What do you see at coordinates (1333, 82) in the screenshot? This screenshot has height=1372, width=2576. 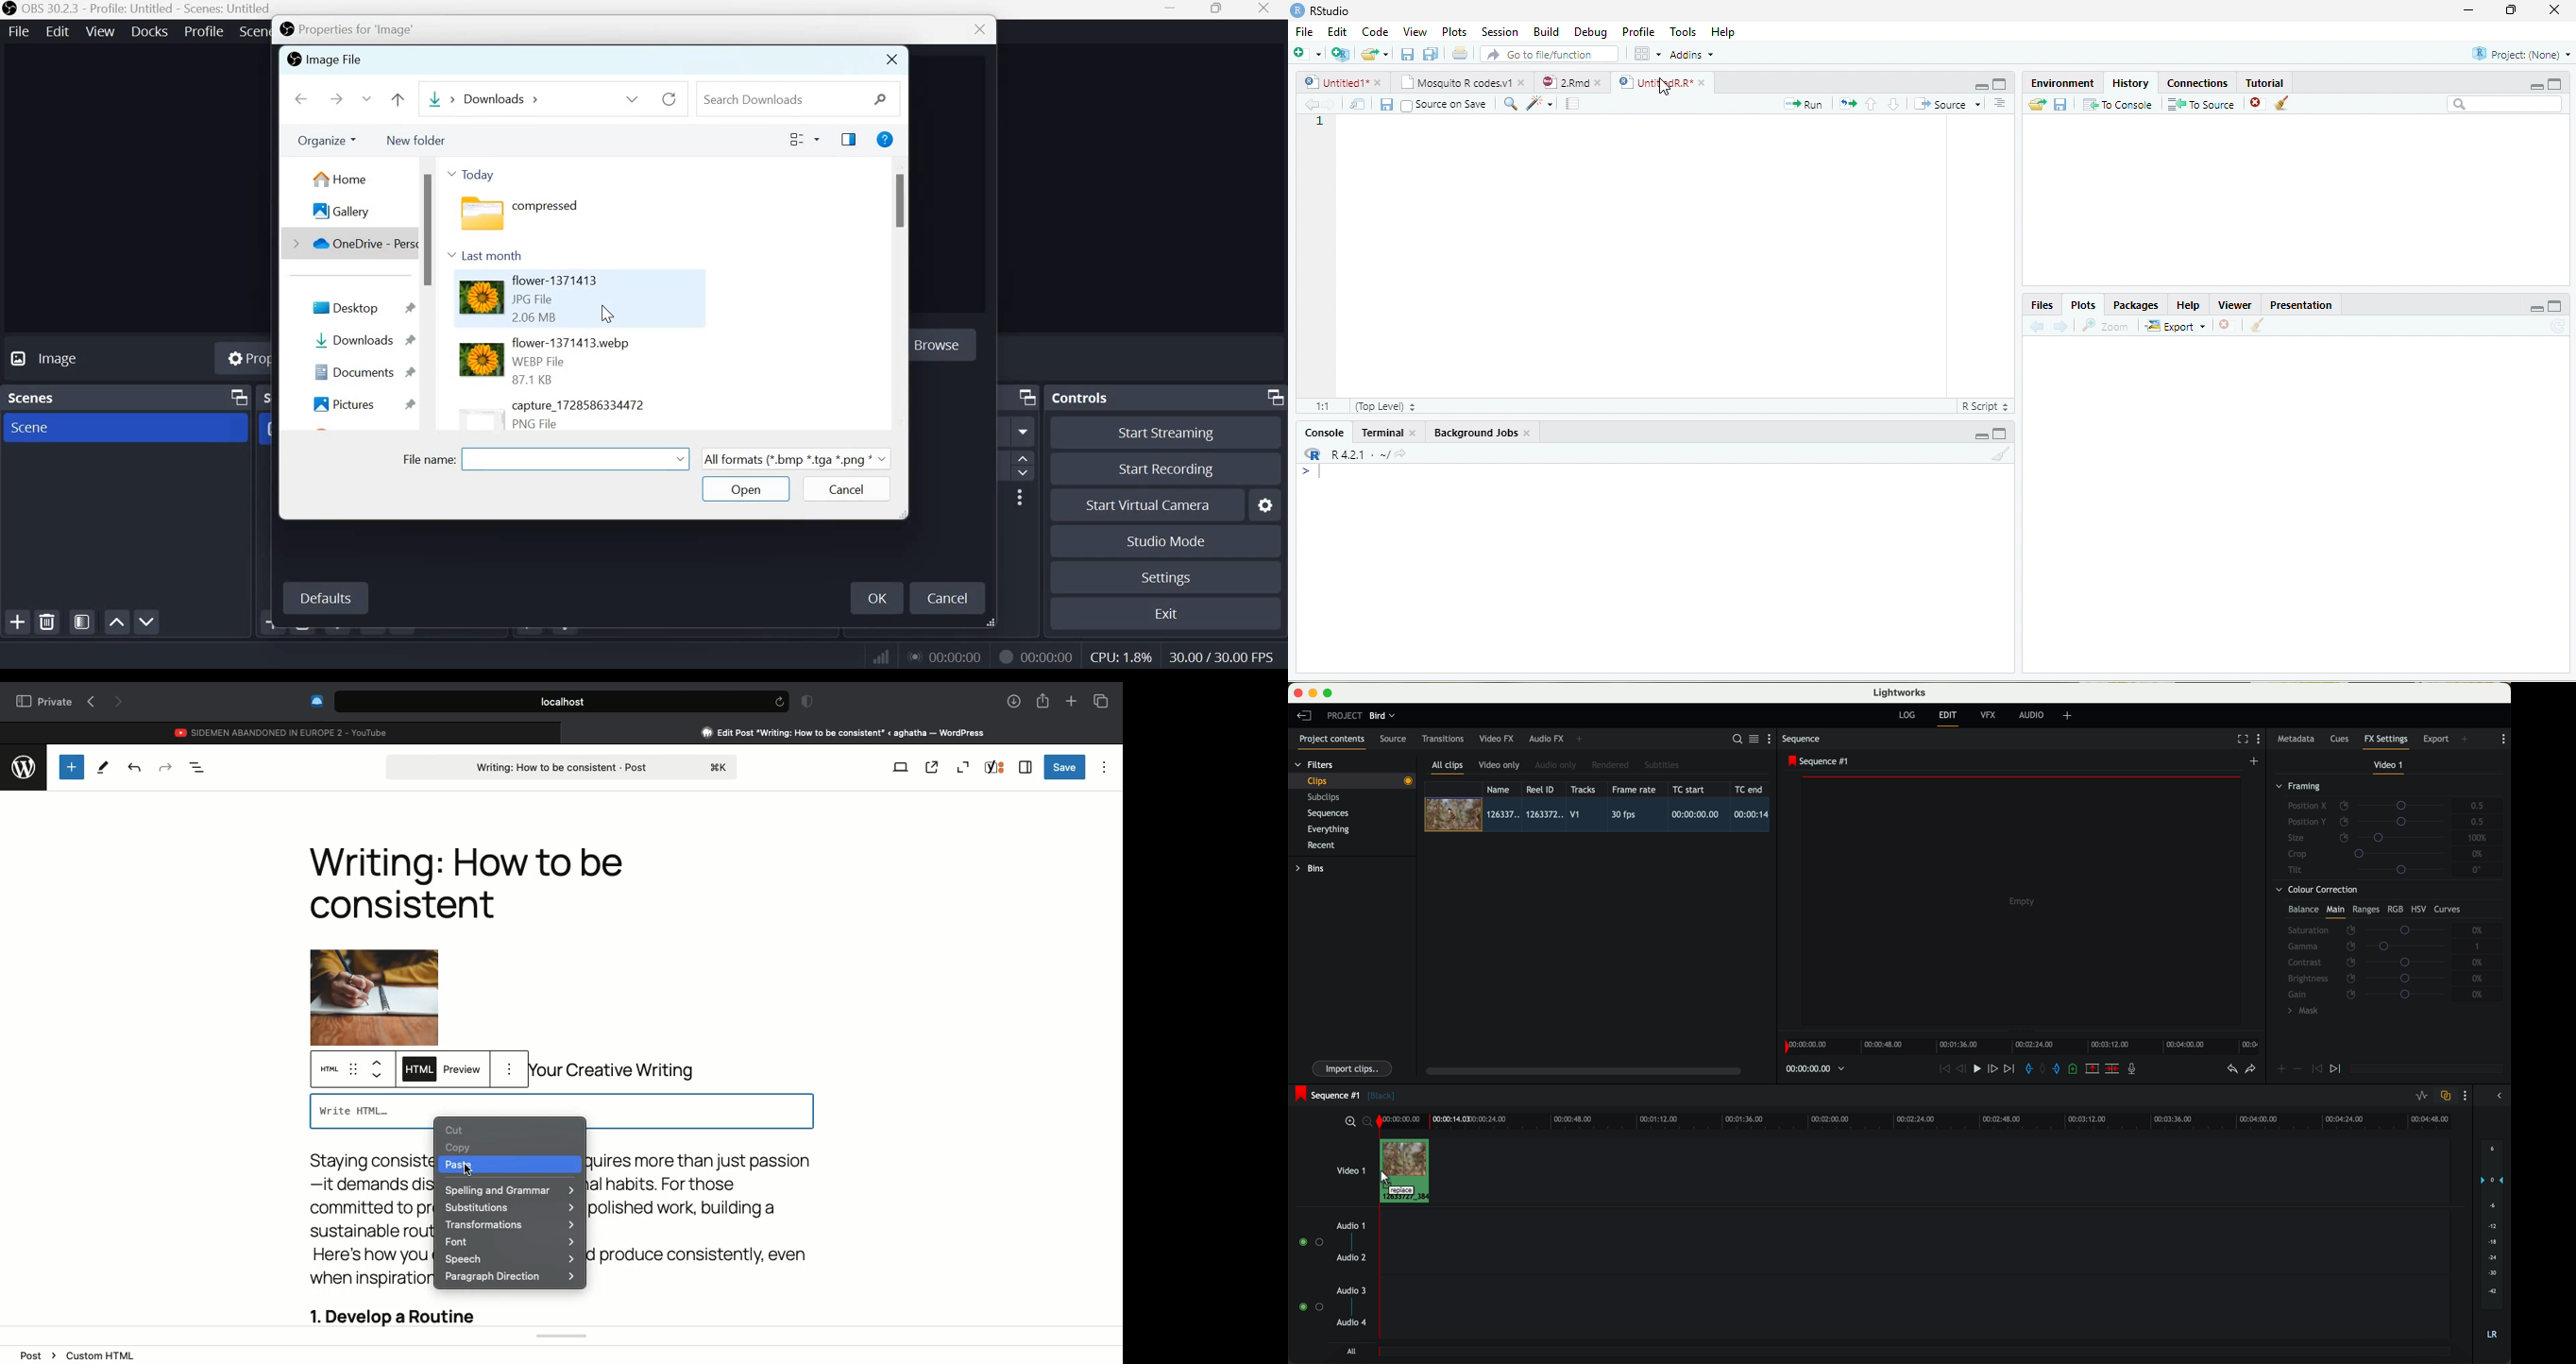 I see `Untitled1*` at bounding box center [1333, 82].